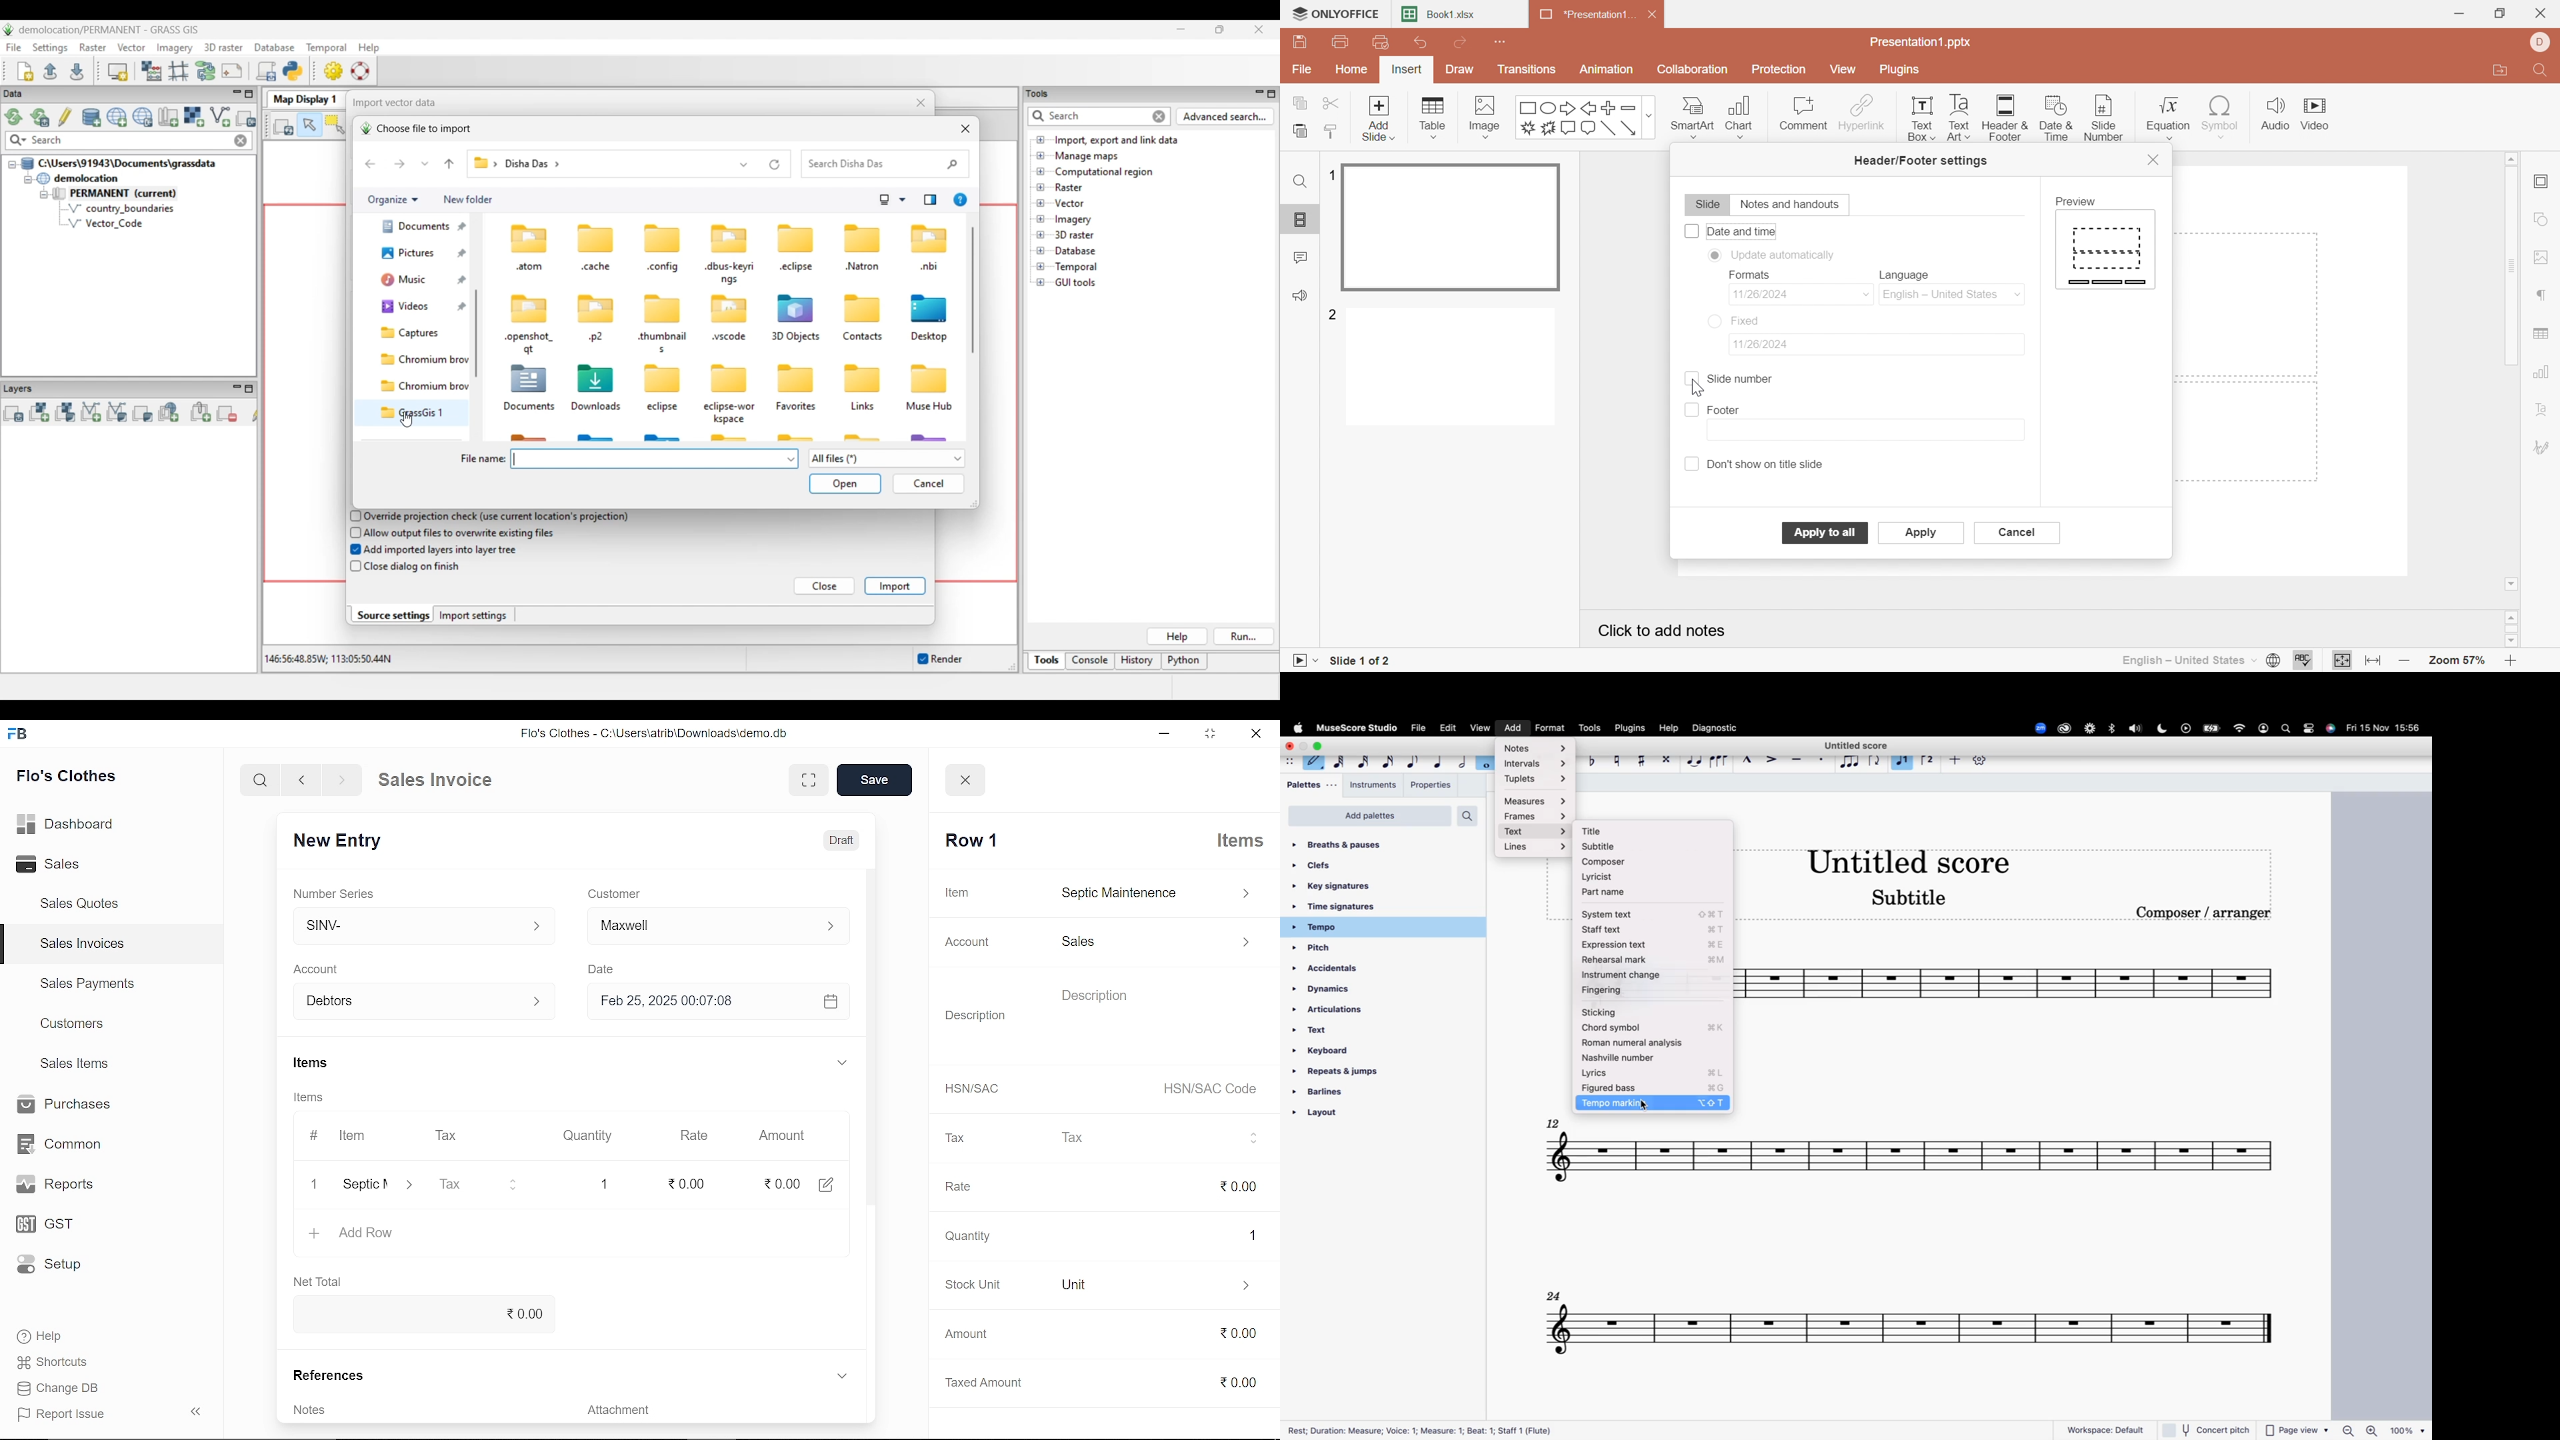 Image resolution: width=2576 pixels, height=1456 pixels. I want to click on cursor, so click(2105, 116).